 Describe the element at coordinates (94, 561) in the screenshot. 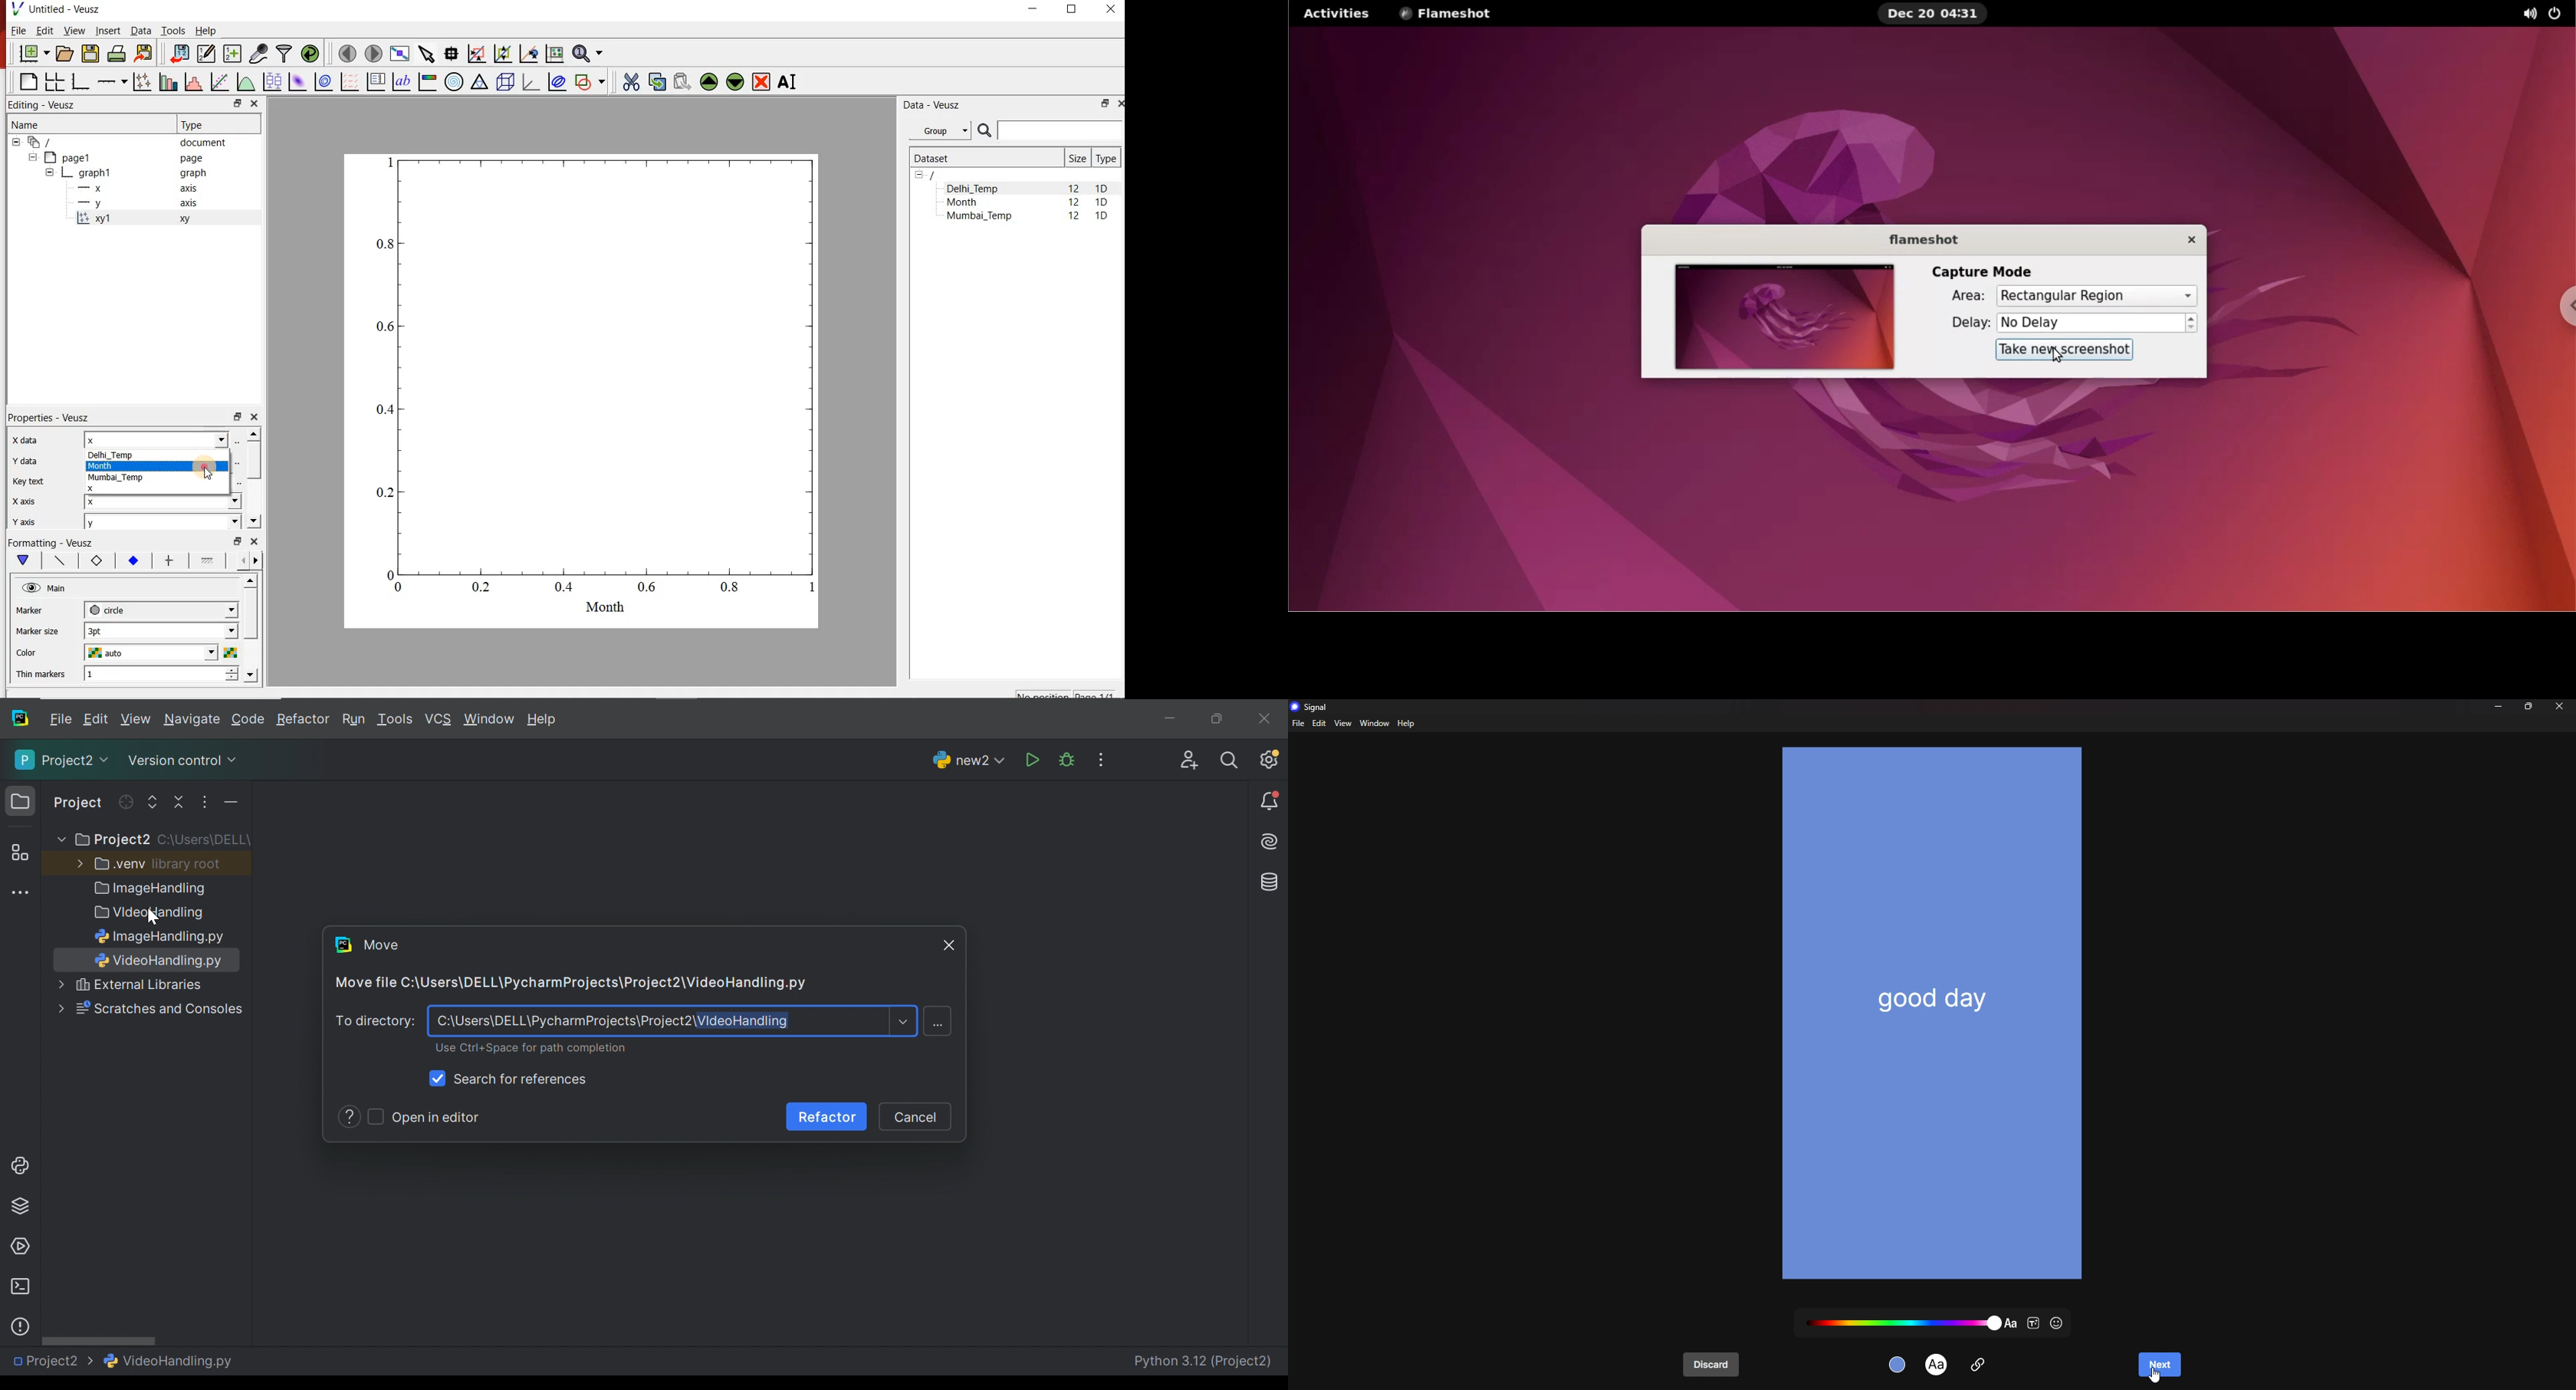

I see `Axis label` at that location.